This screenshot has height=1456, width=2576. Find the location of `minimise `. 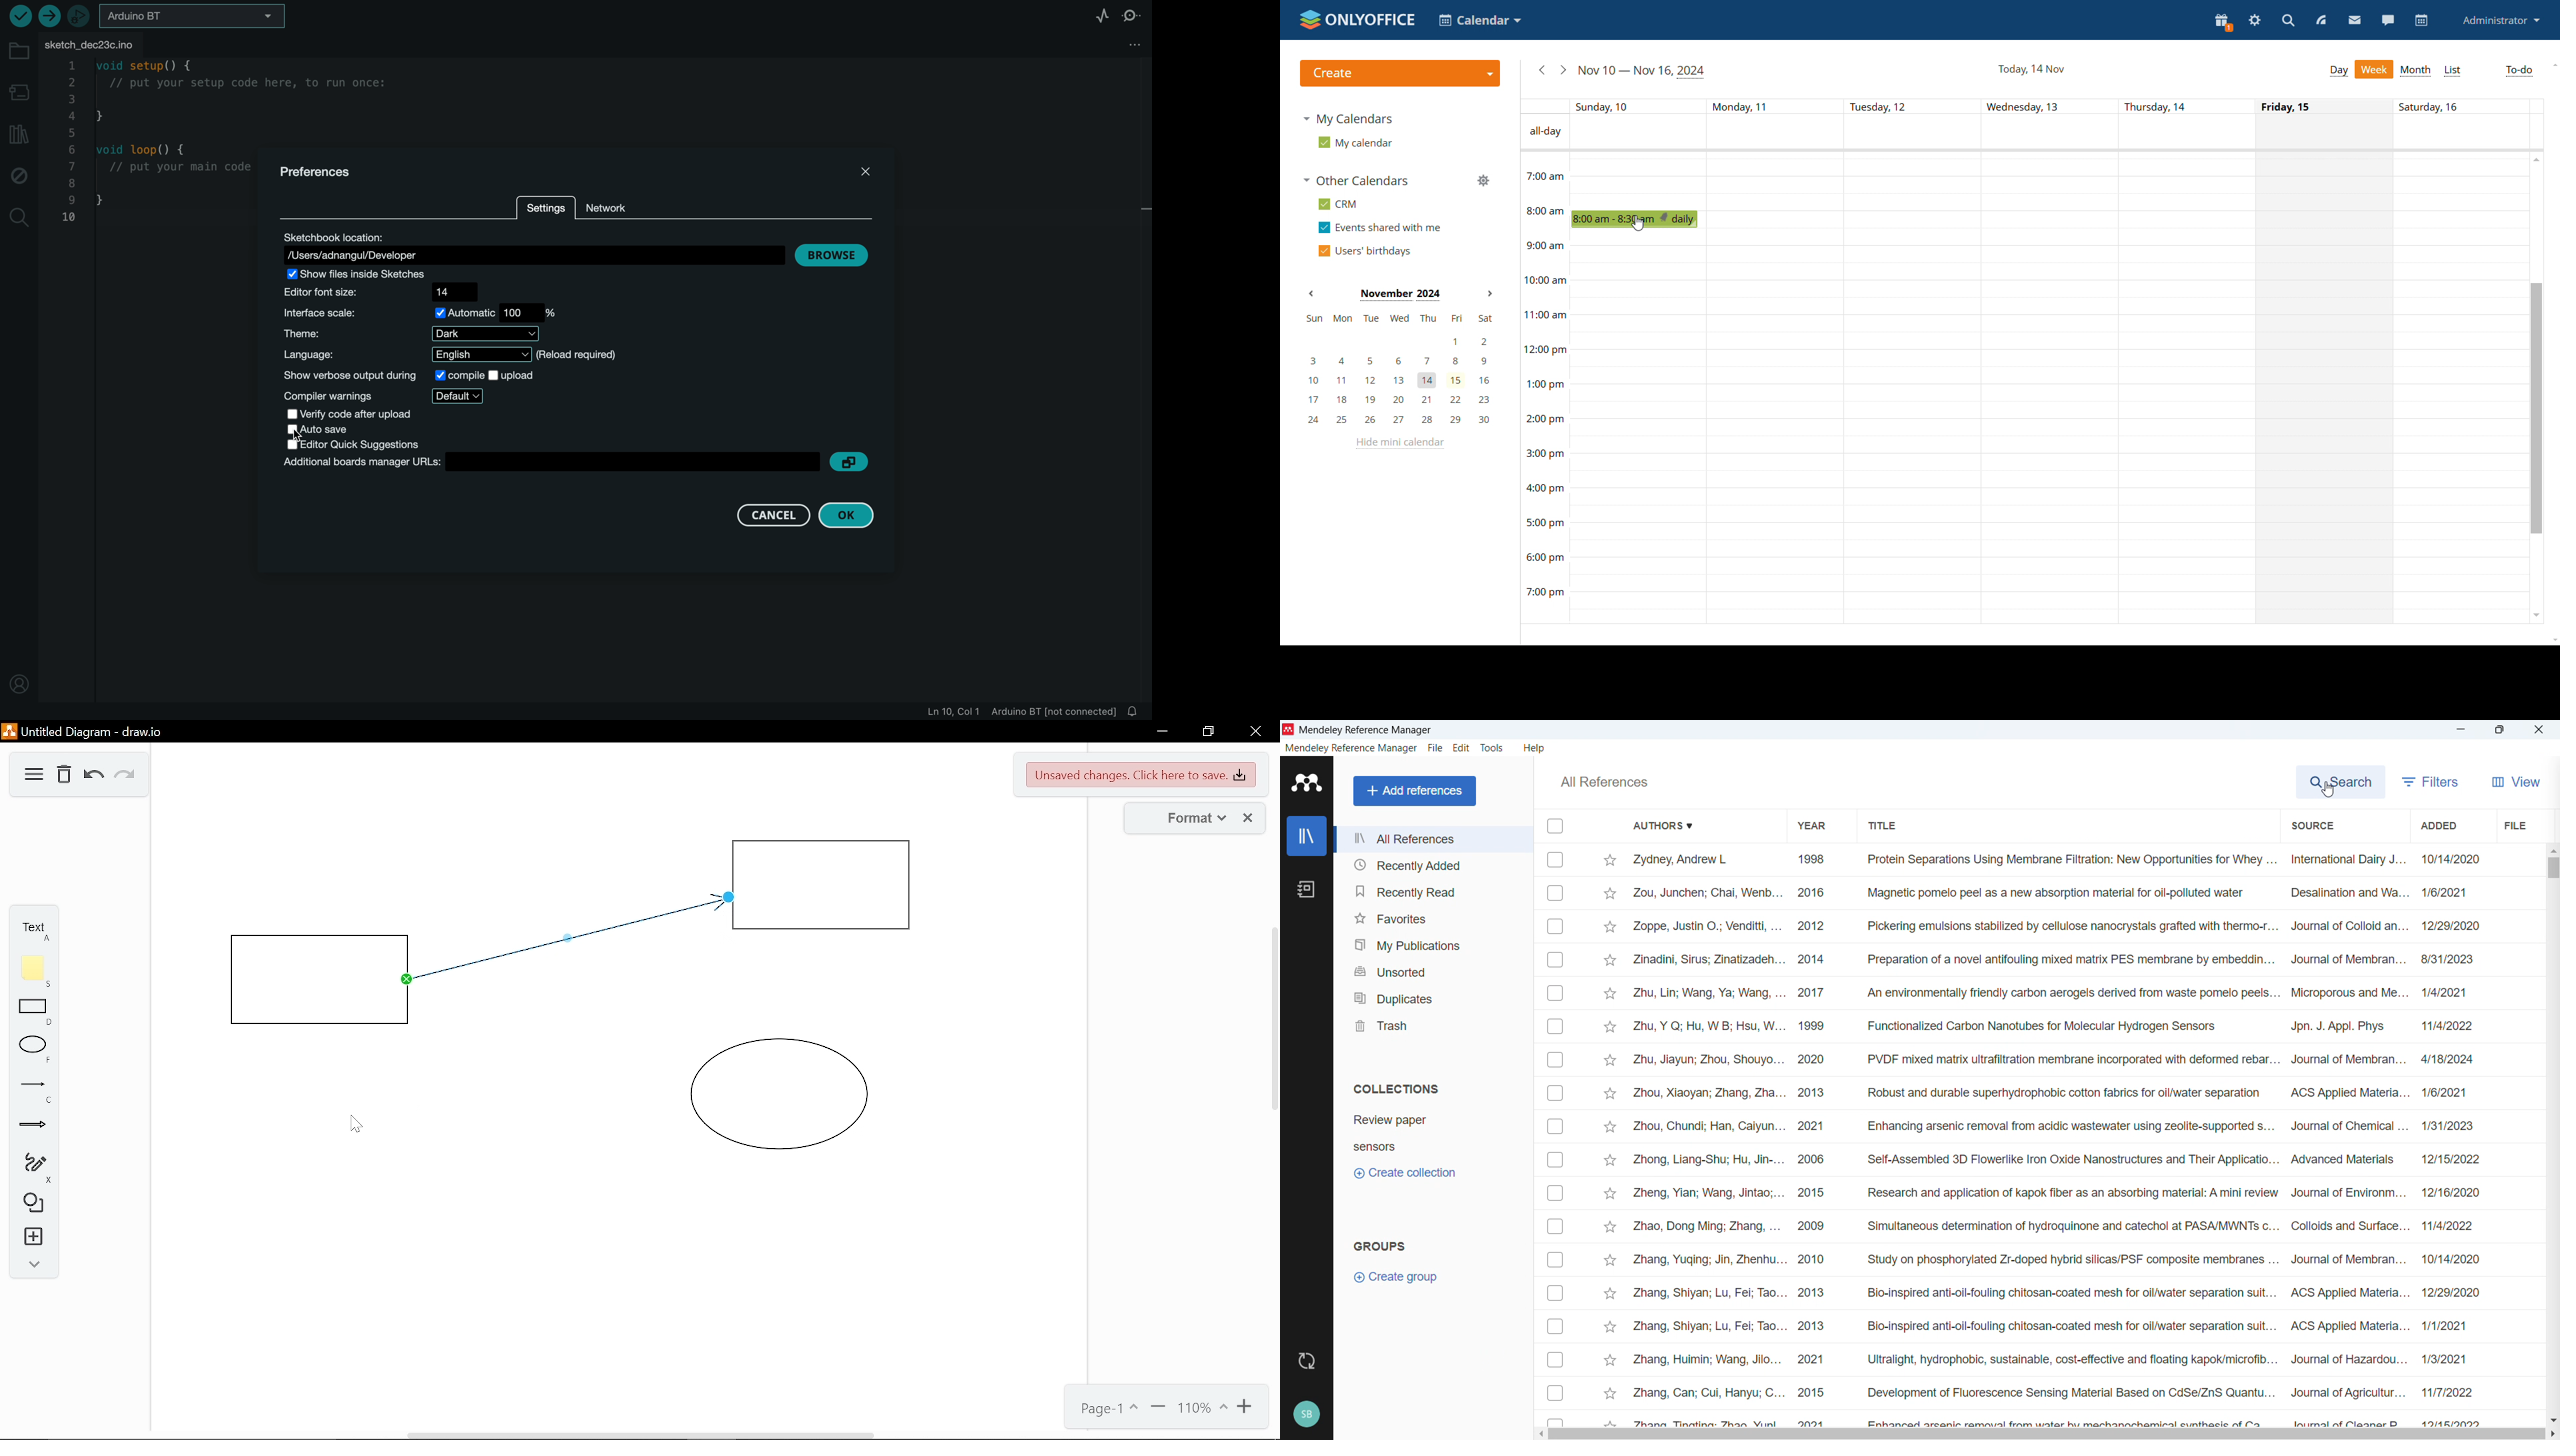

minimise  is located at coordinates (2460, 730).